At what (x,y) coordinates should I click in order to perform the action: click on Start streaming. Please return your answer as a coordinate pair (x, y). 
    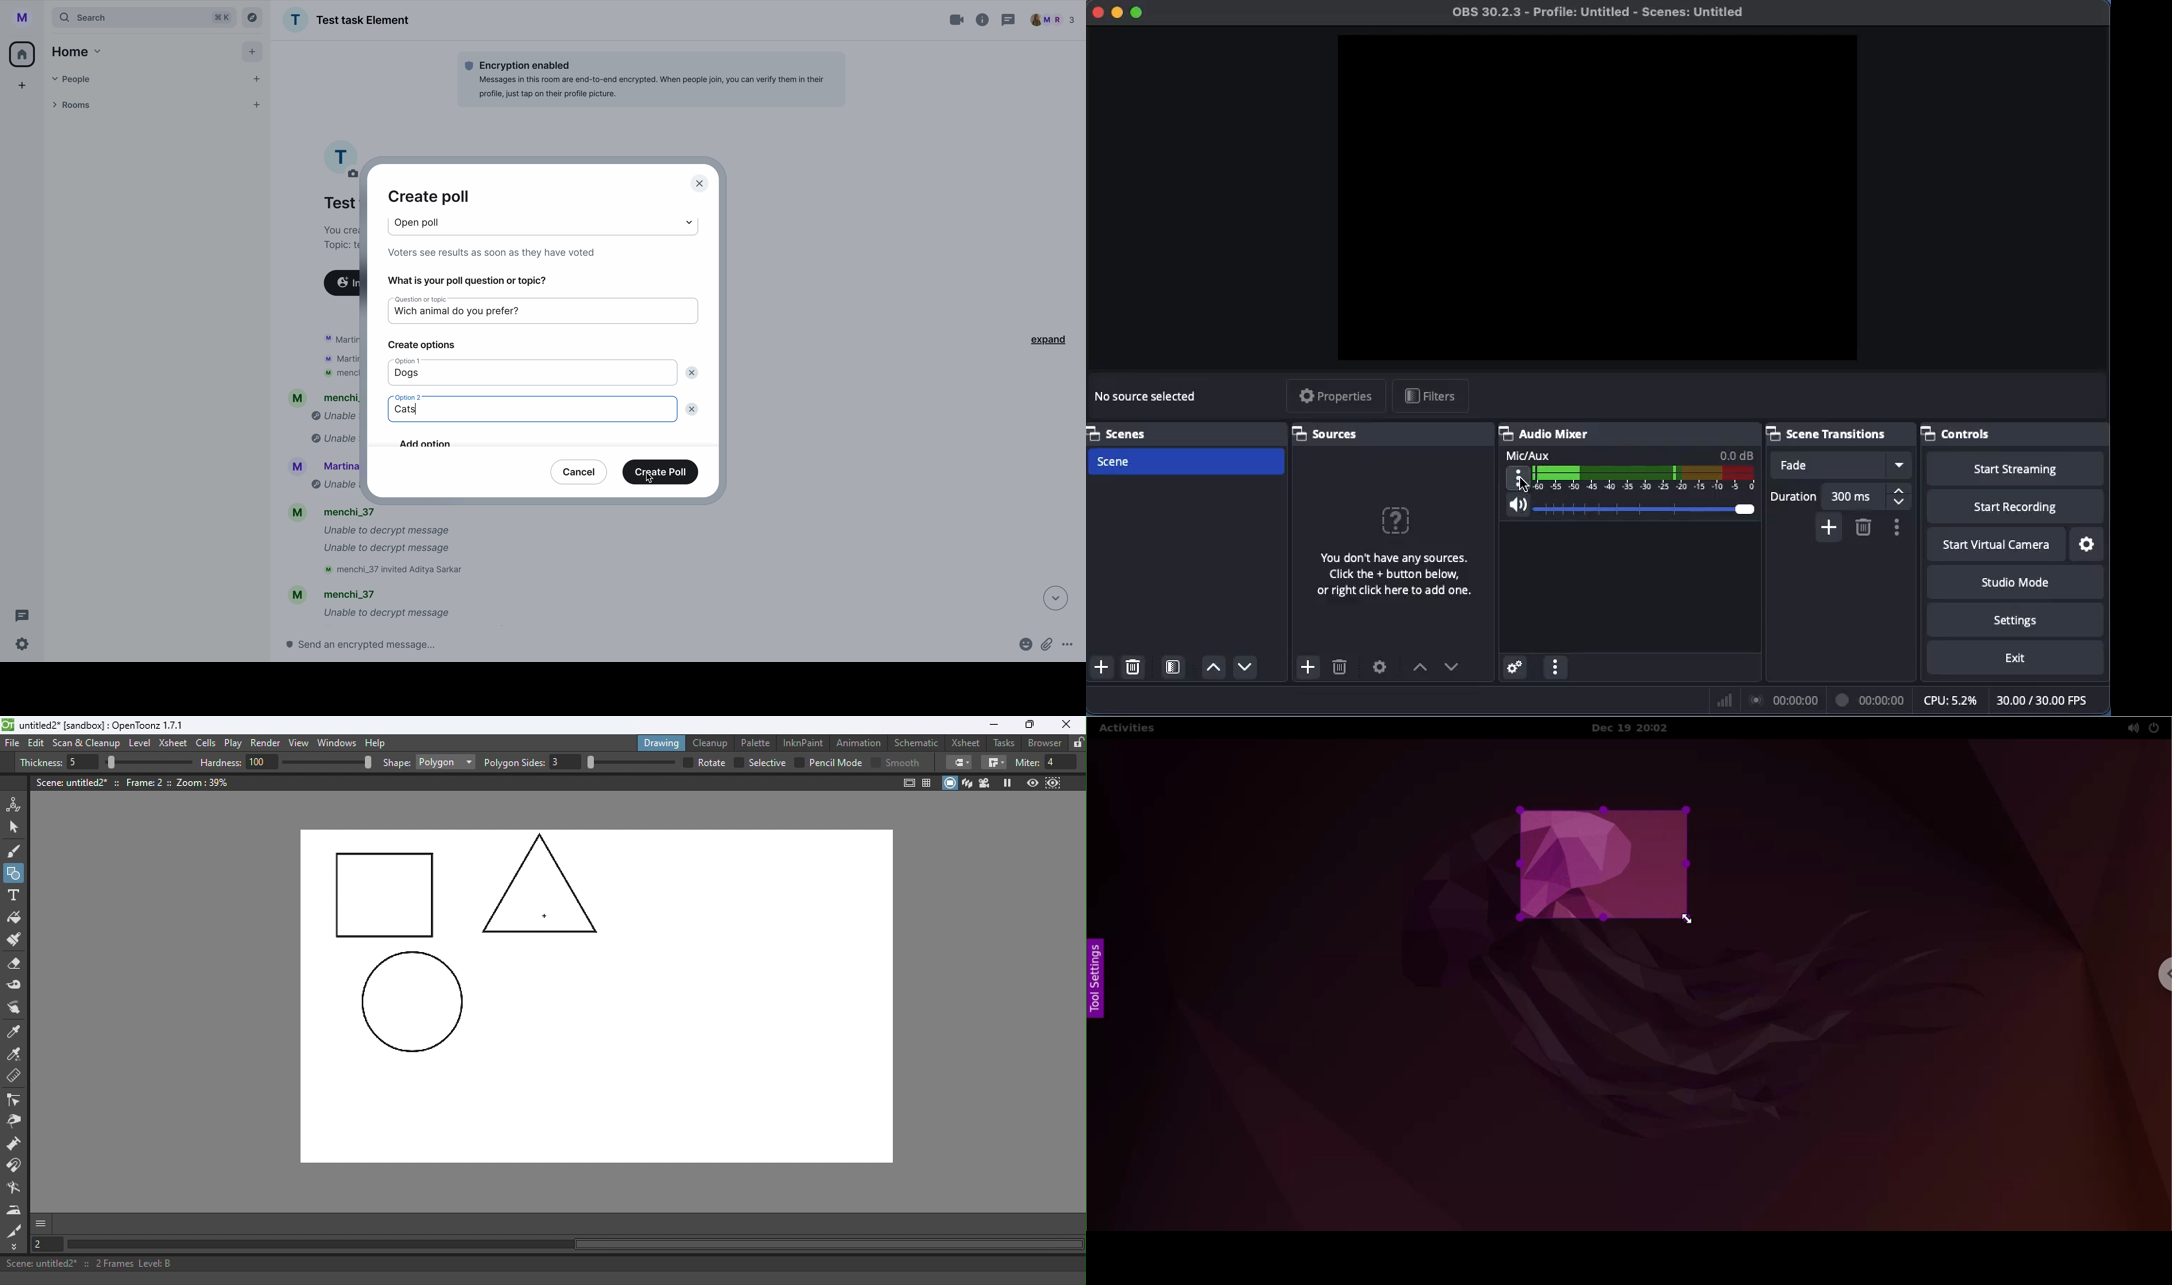
    Looking at the image, I should click on (2021, 469).